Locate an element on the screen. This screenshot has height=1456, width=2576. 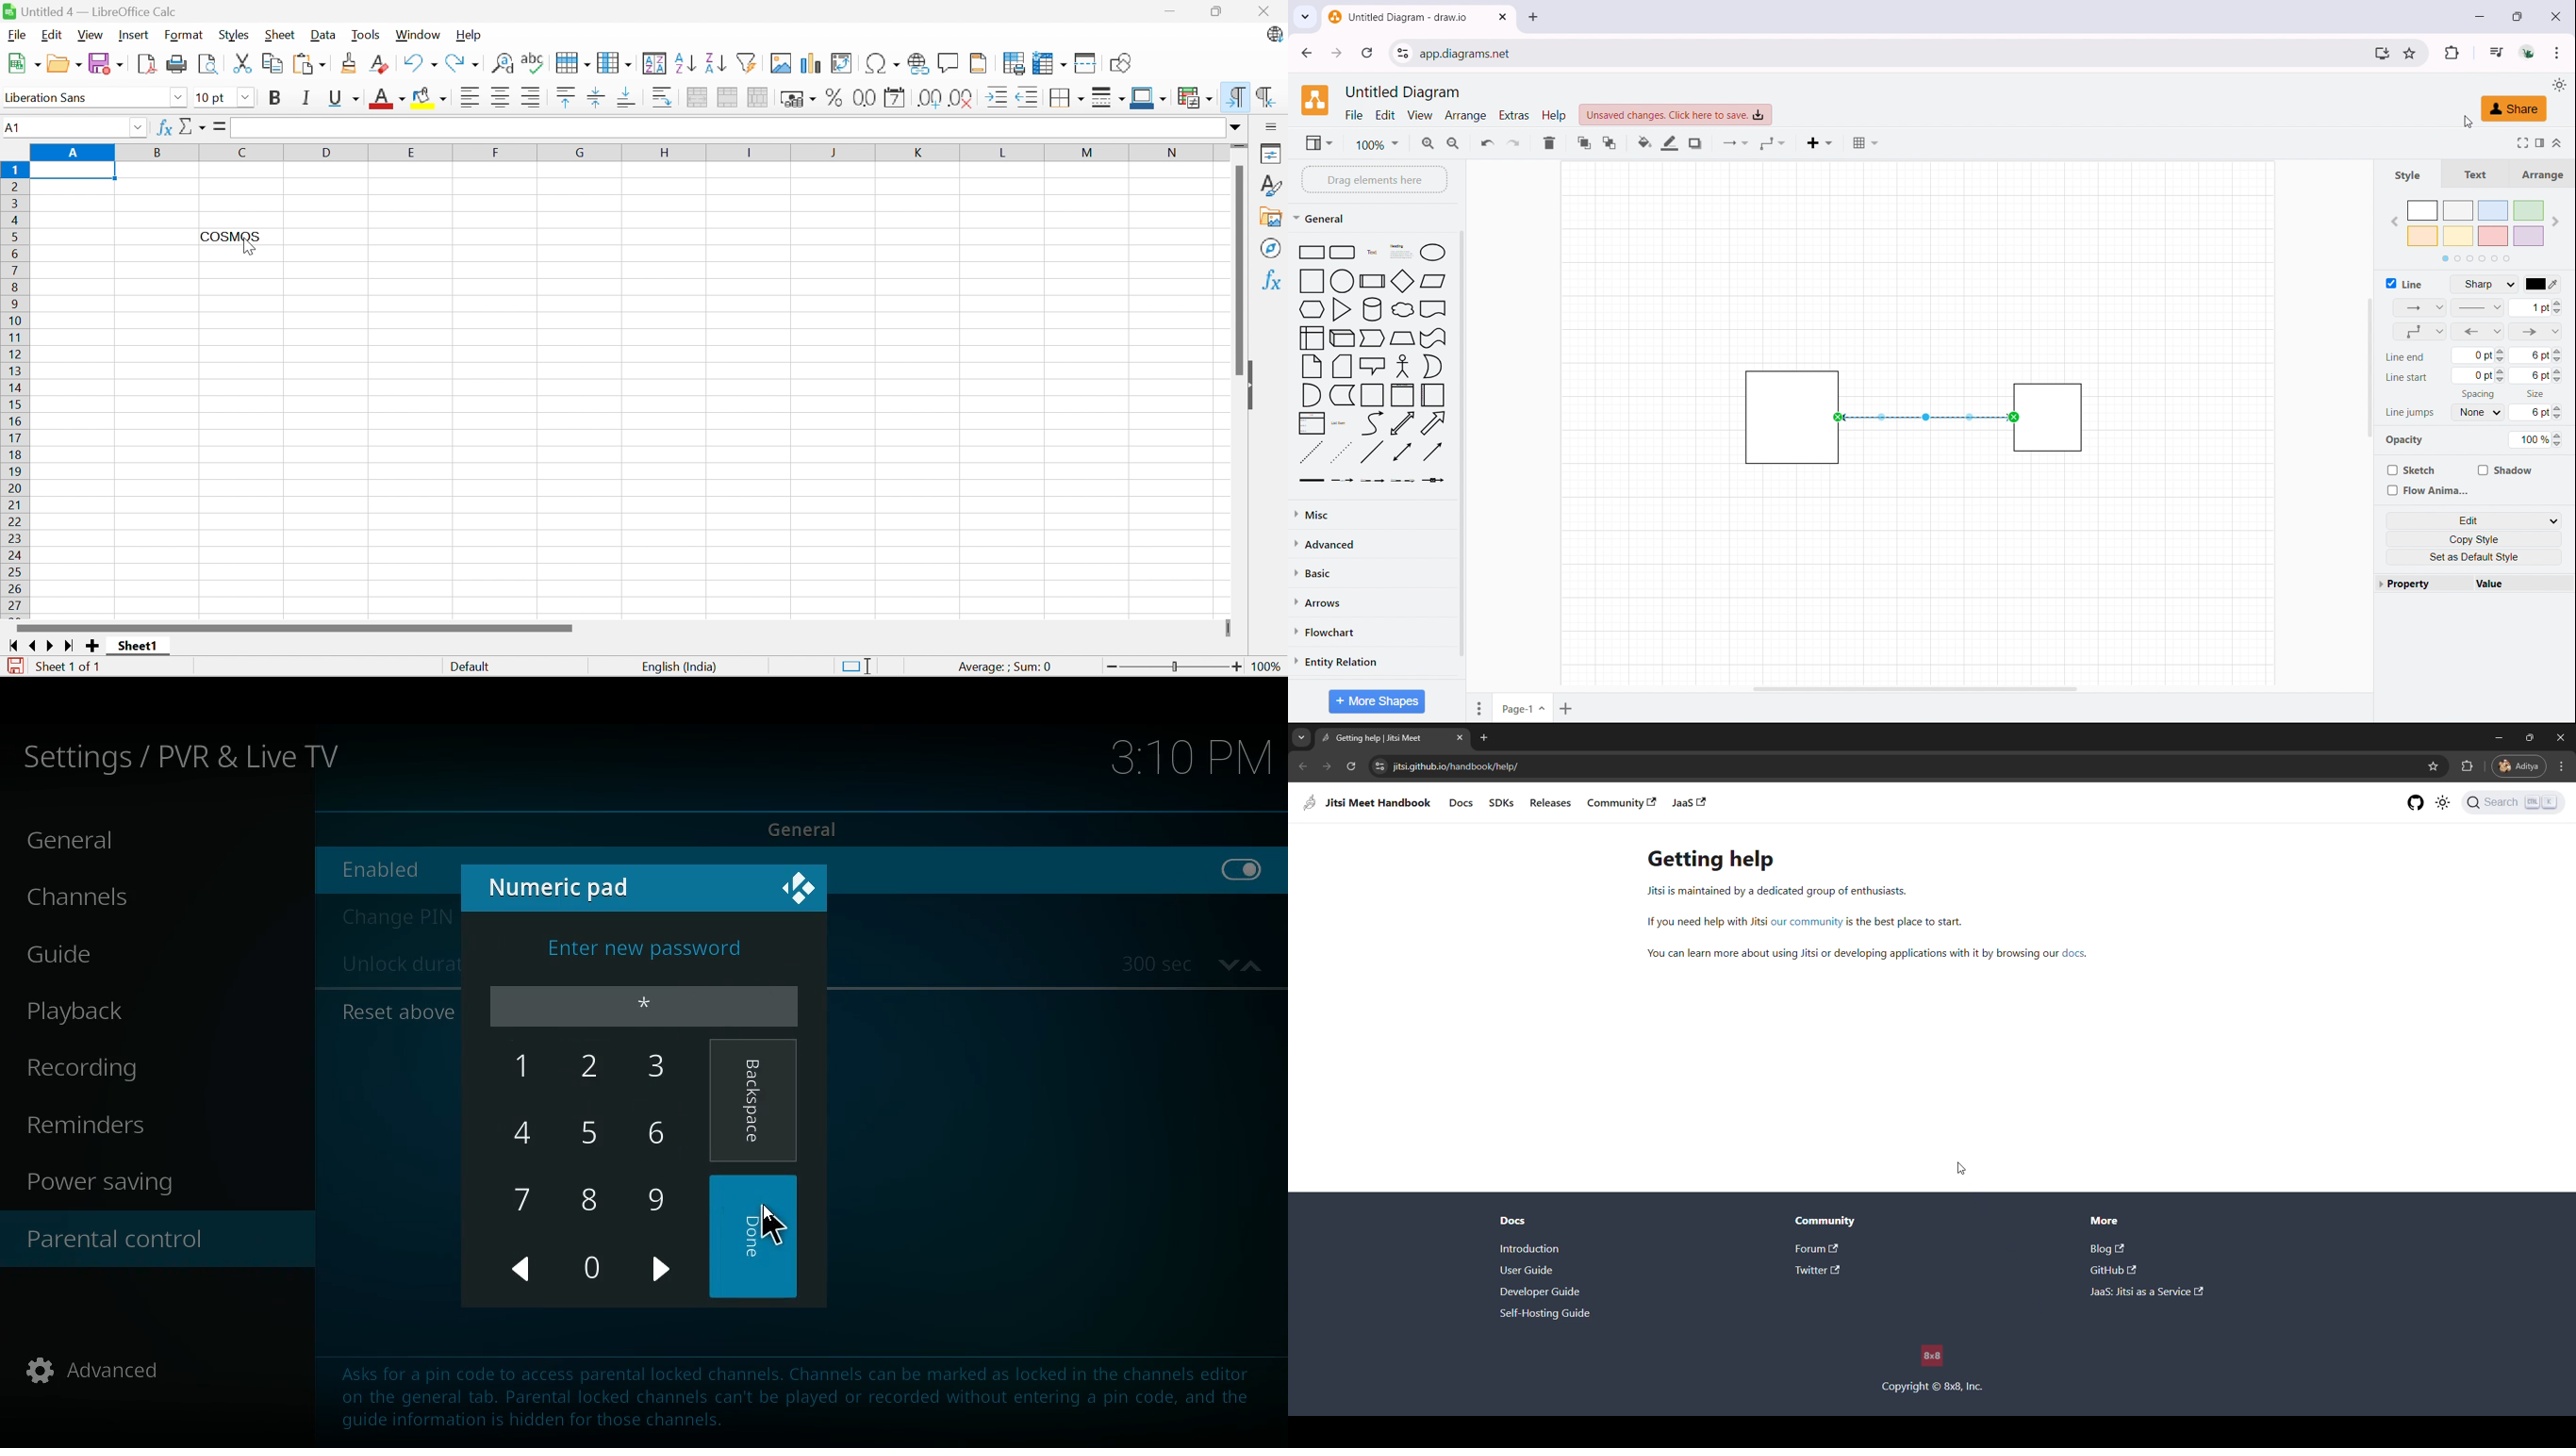
Slider is located at coordinates (1230, 628).